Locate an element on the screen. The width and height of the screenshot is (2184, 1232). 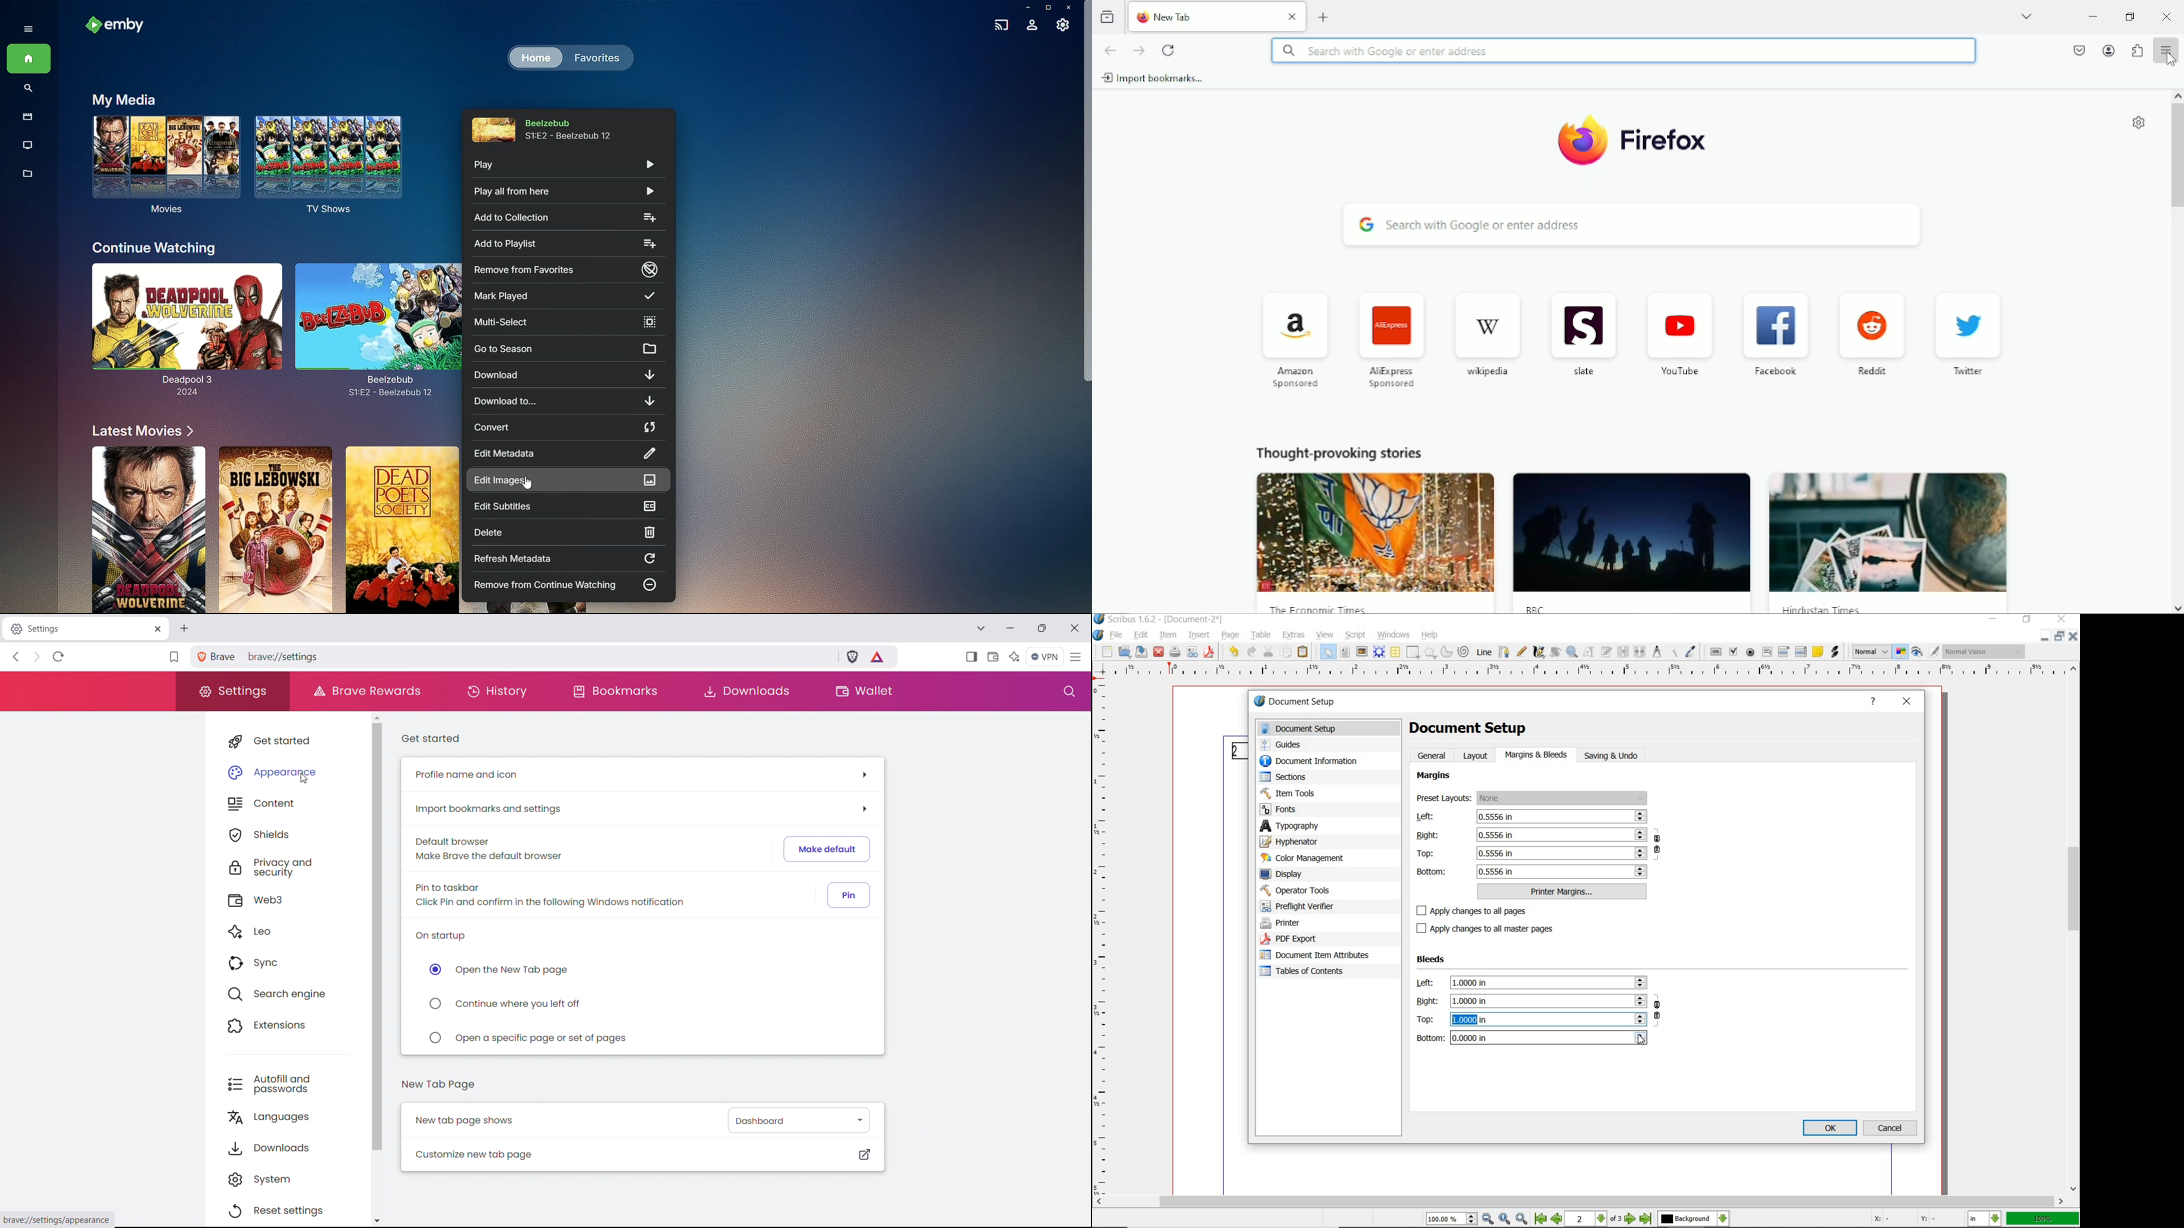
Last Page is located at coordinates (1647, 1219).